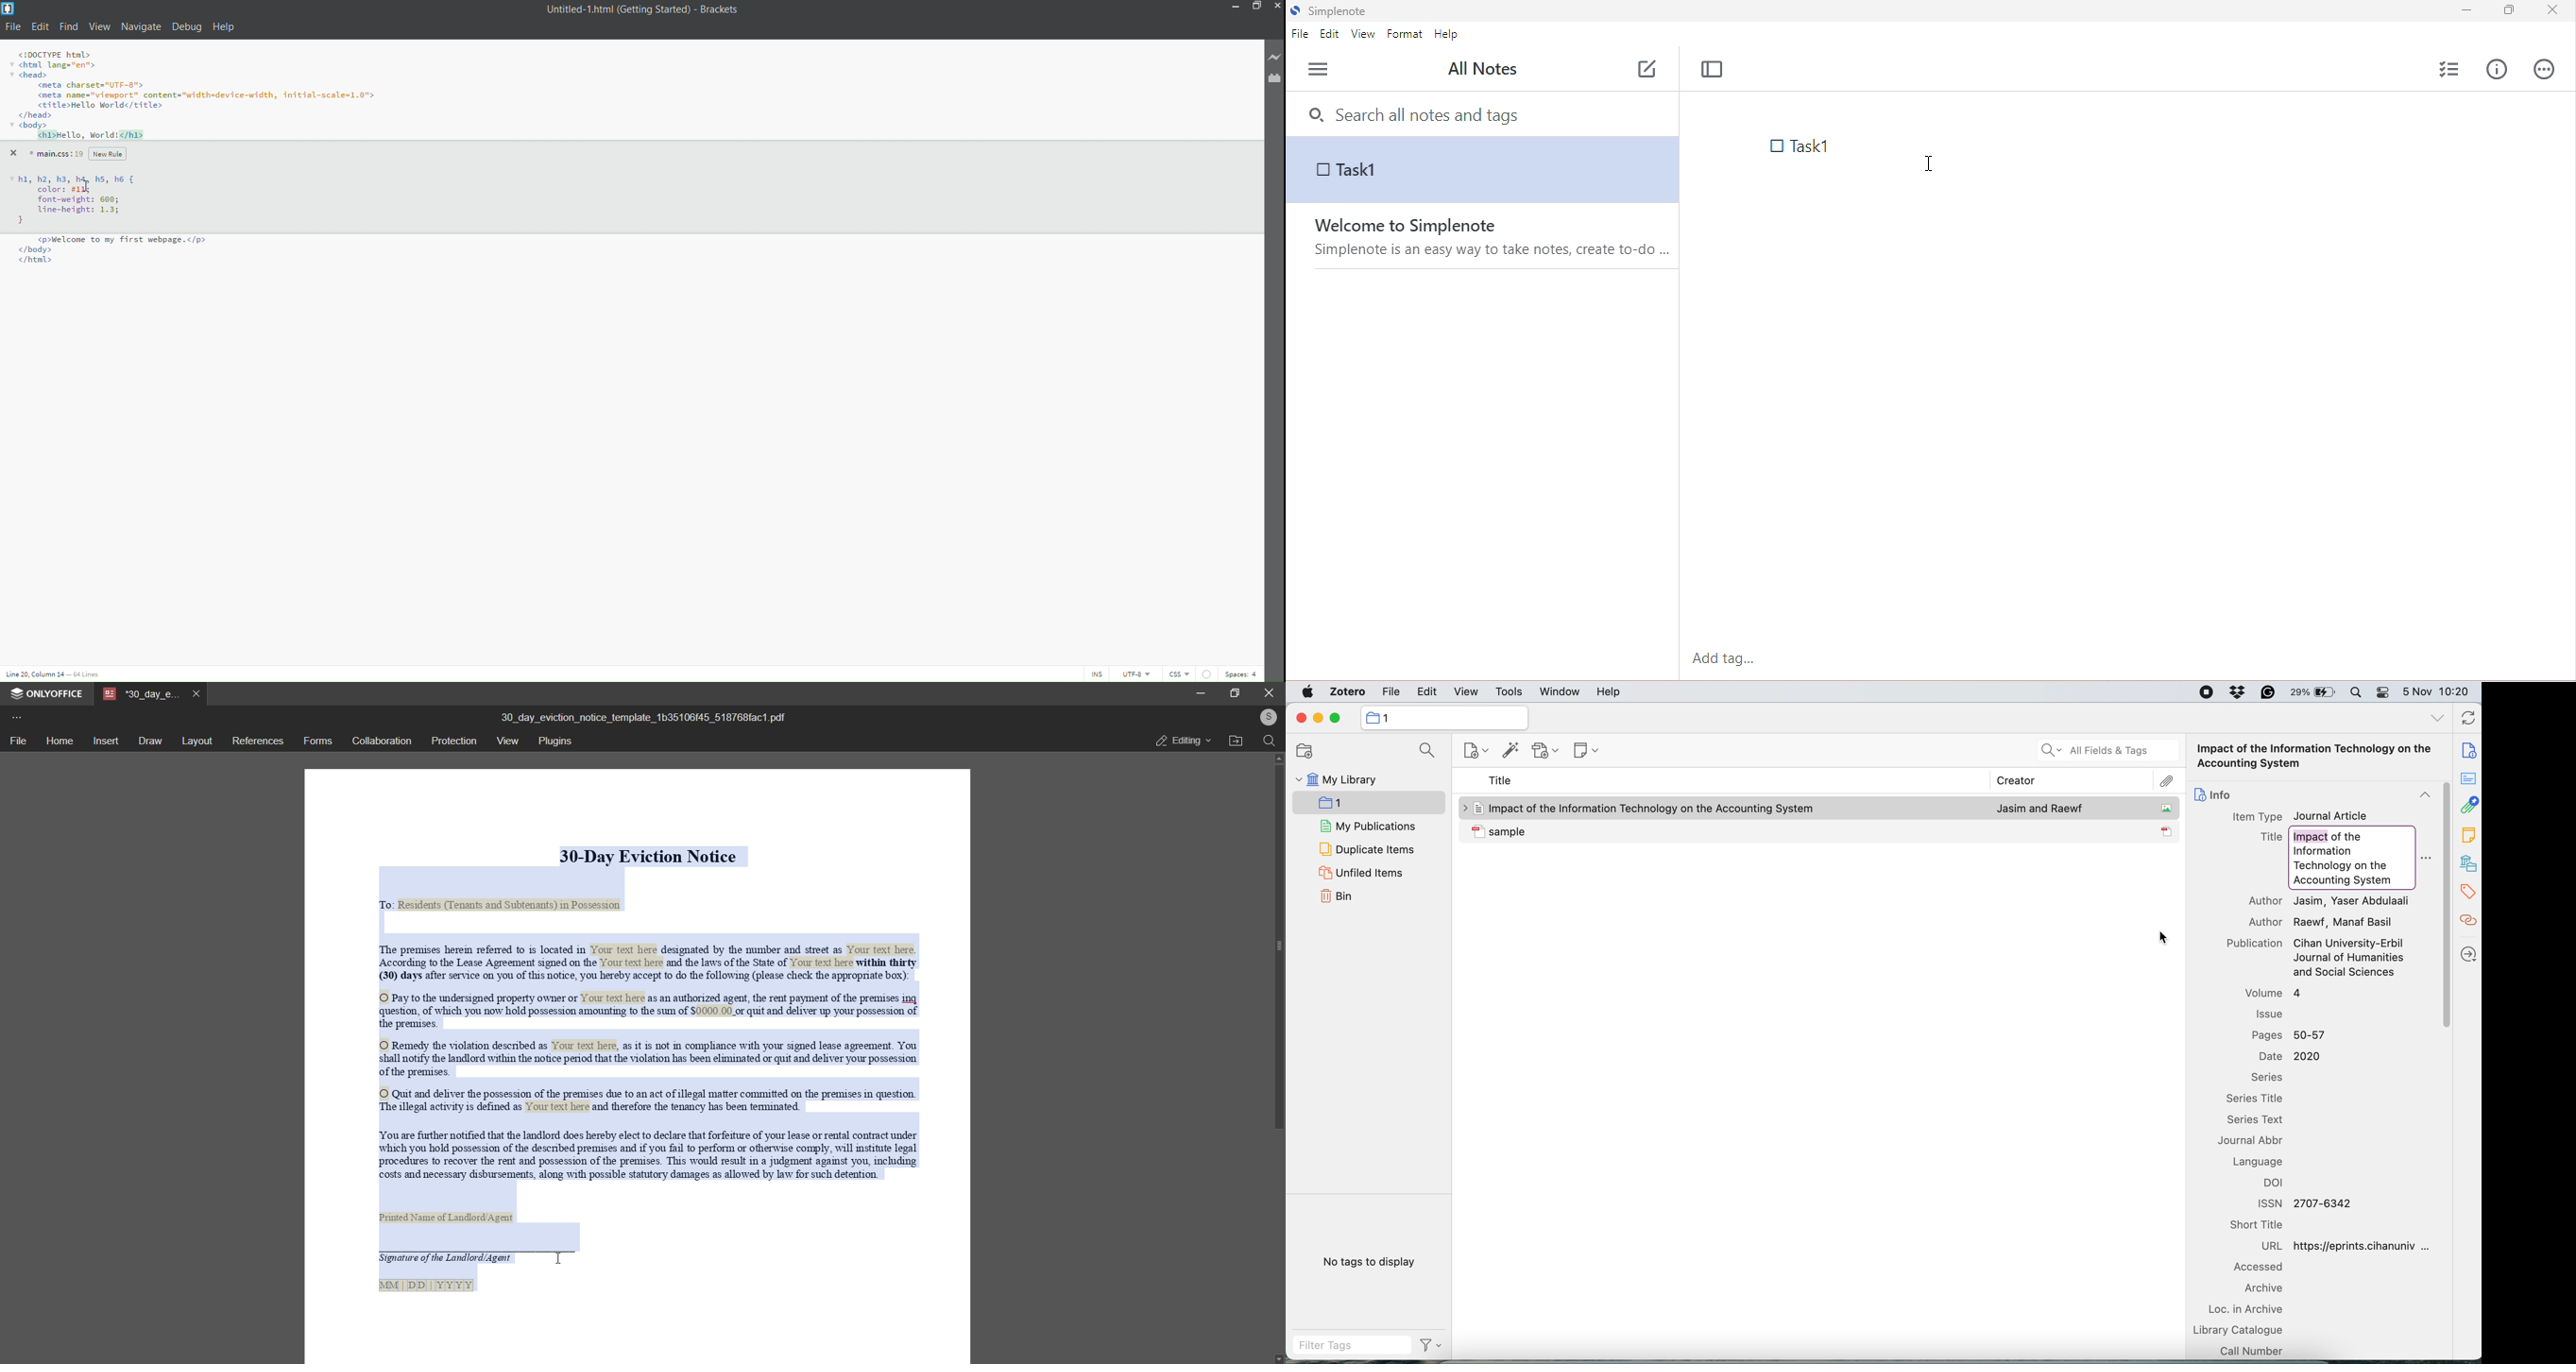 The height and width of the screenshot is (1372, 2576). Describe the element at coordinates (2167, 831) in the screenshot. I see `icon` at that location.